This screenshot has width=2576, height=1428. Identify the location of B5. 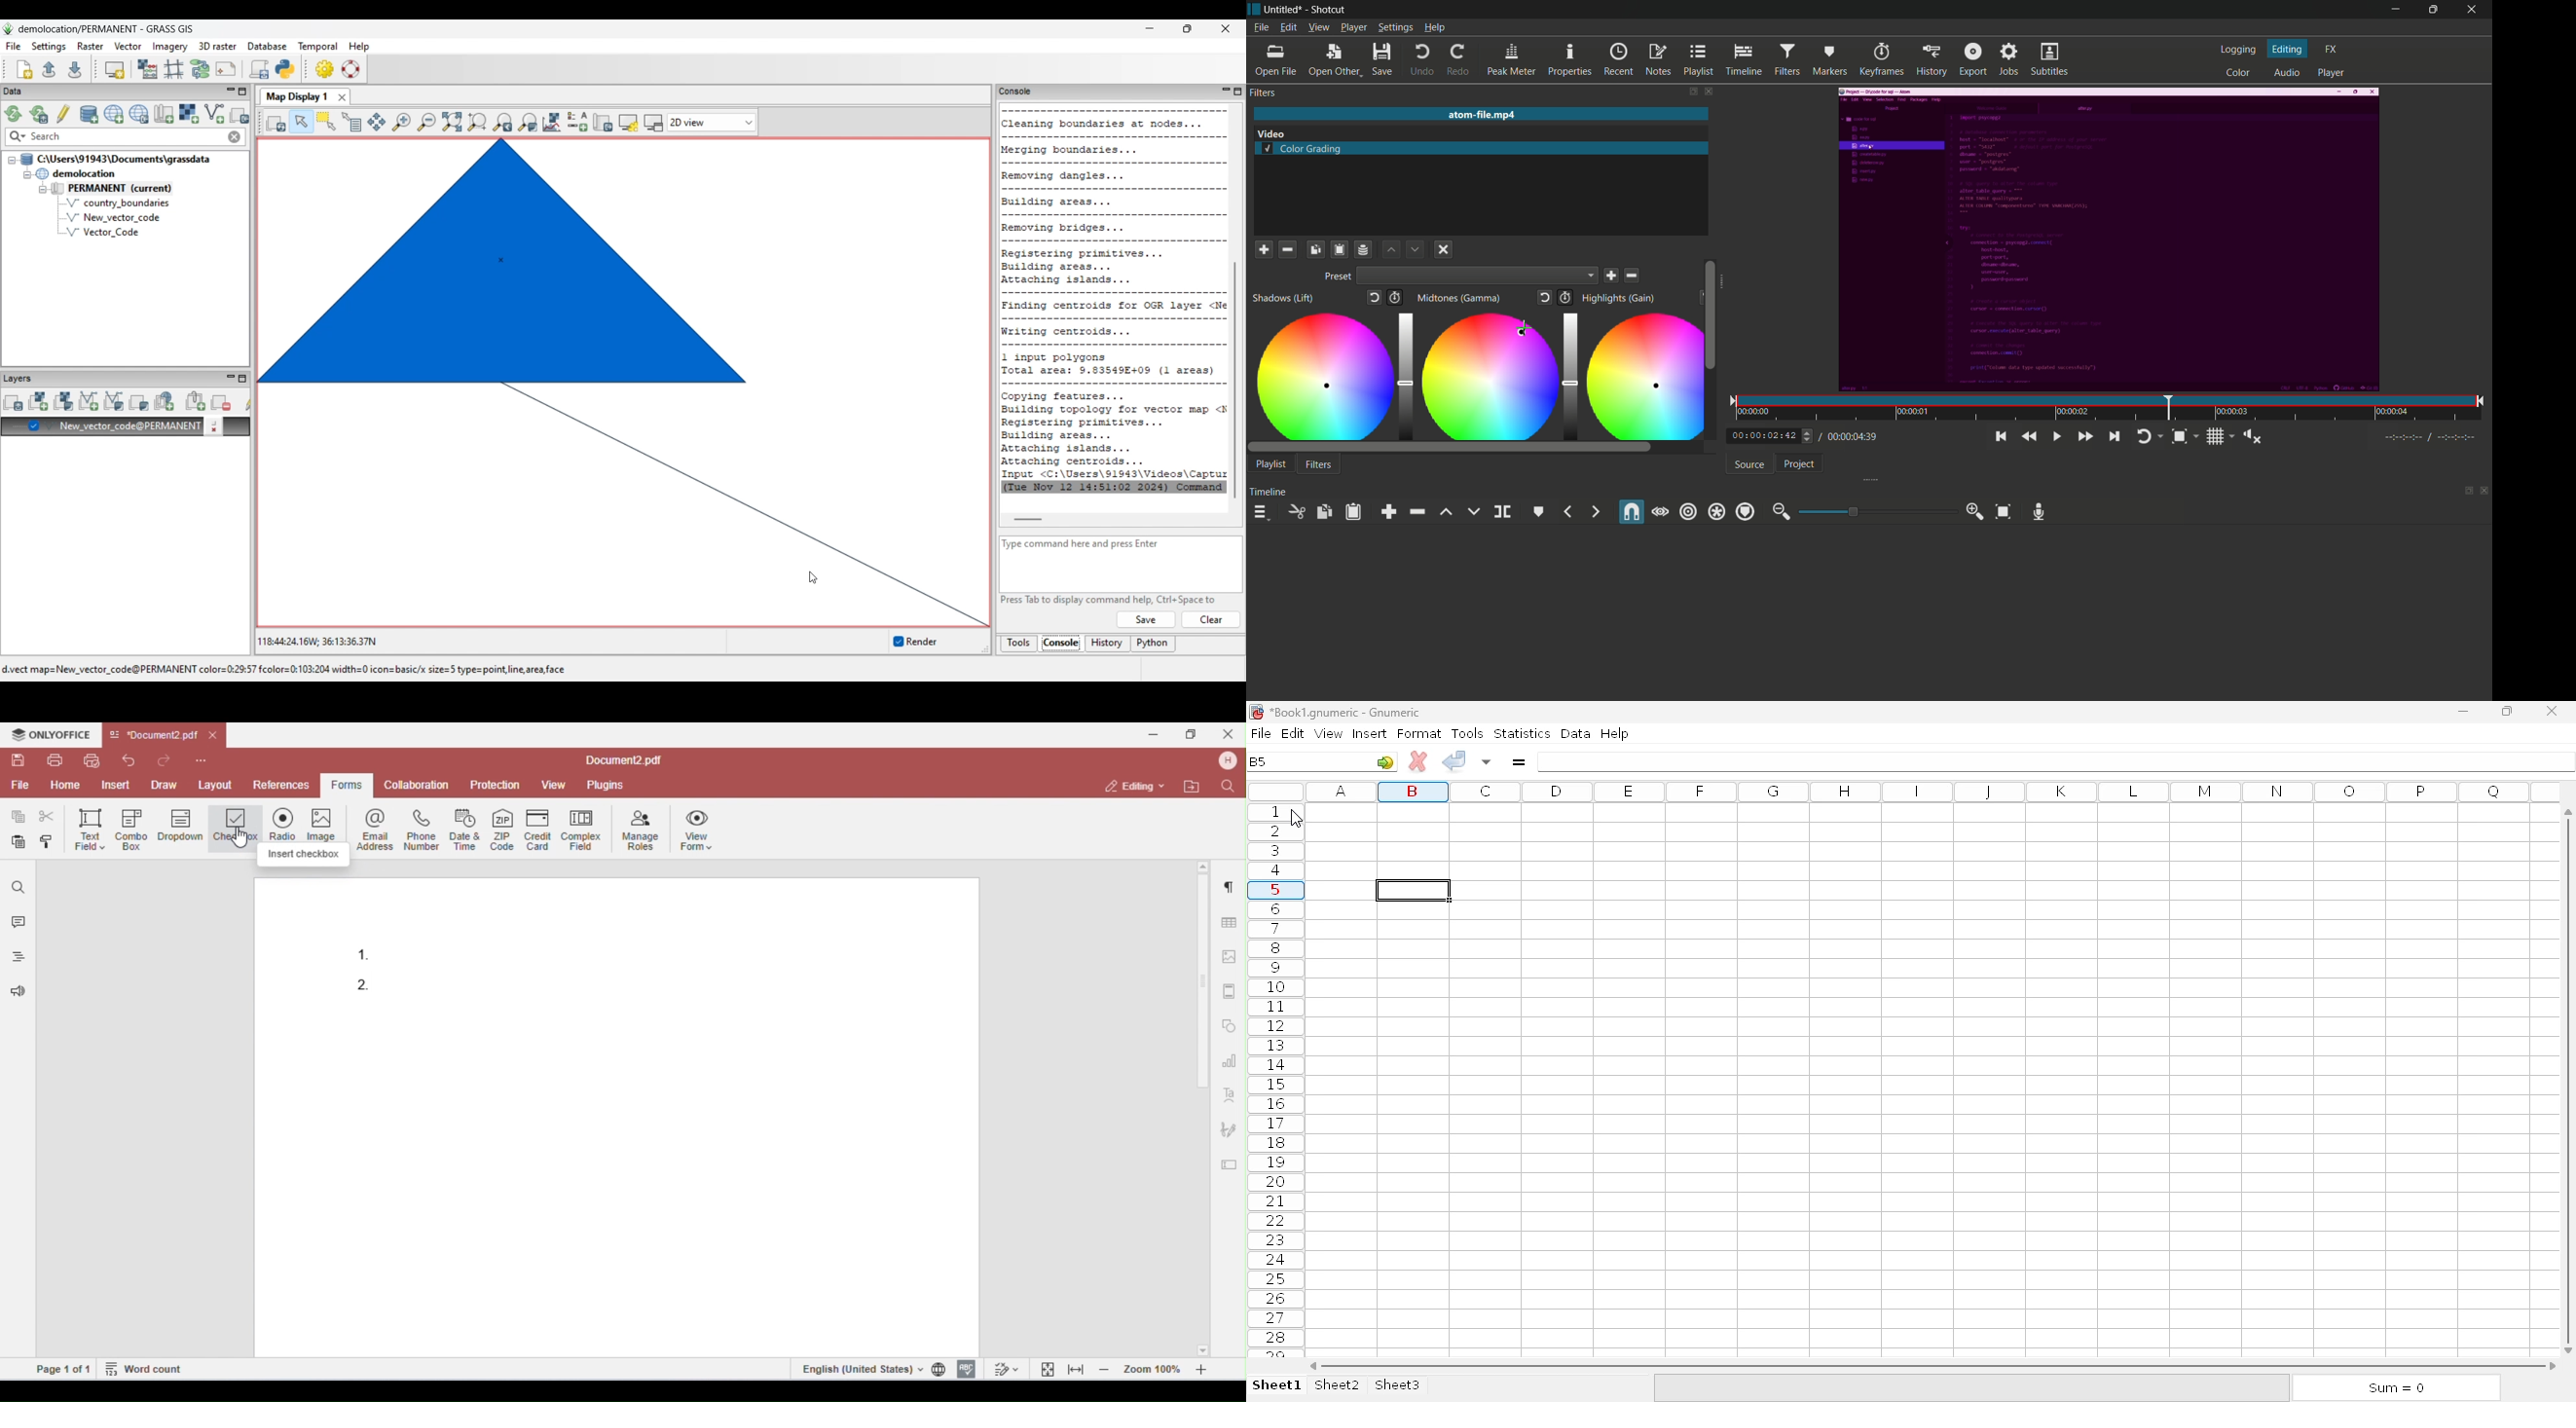
(1259, 761).